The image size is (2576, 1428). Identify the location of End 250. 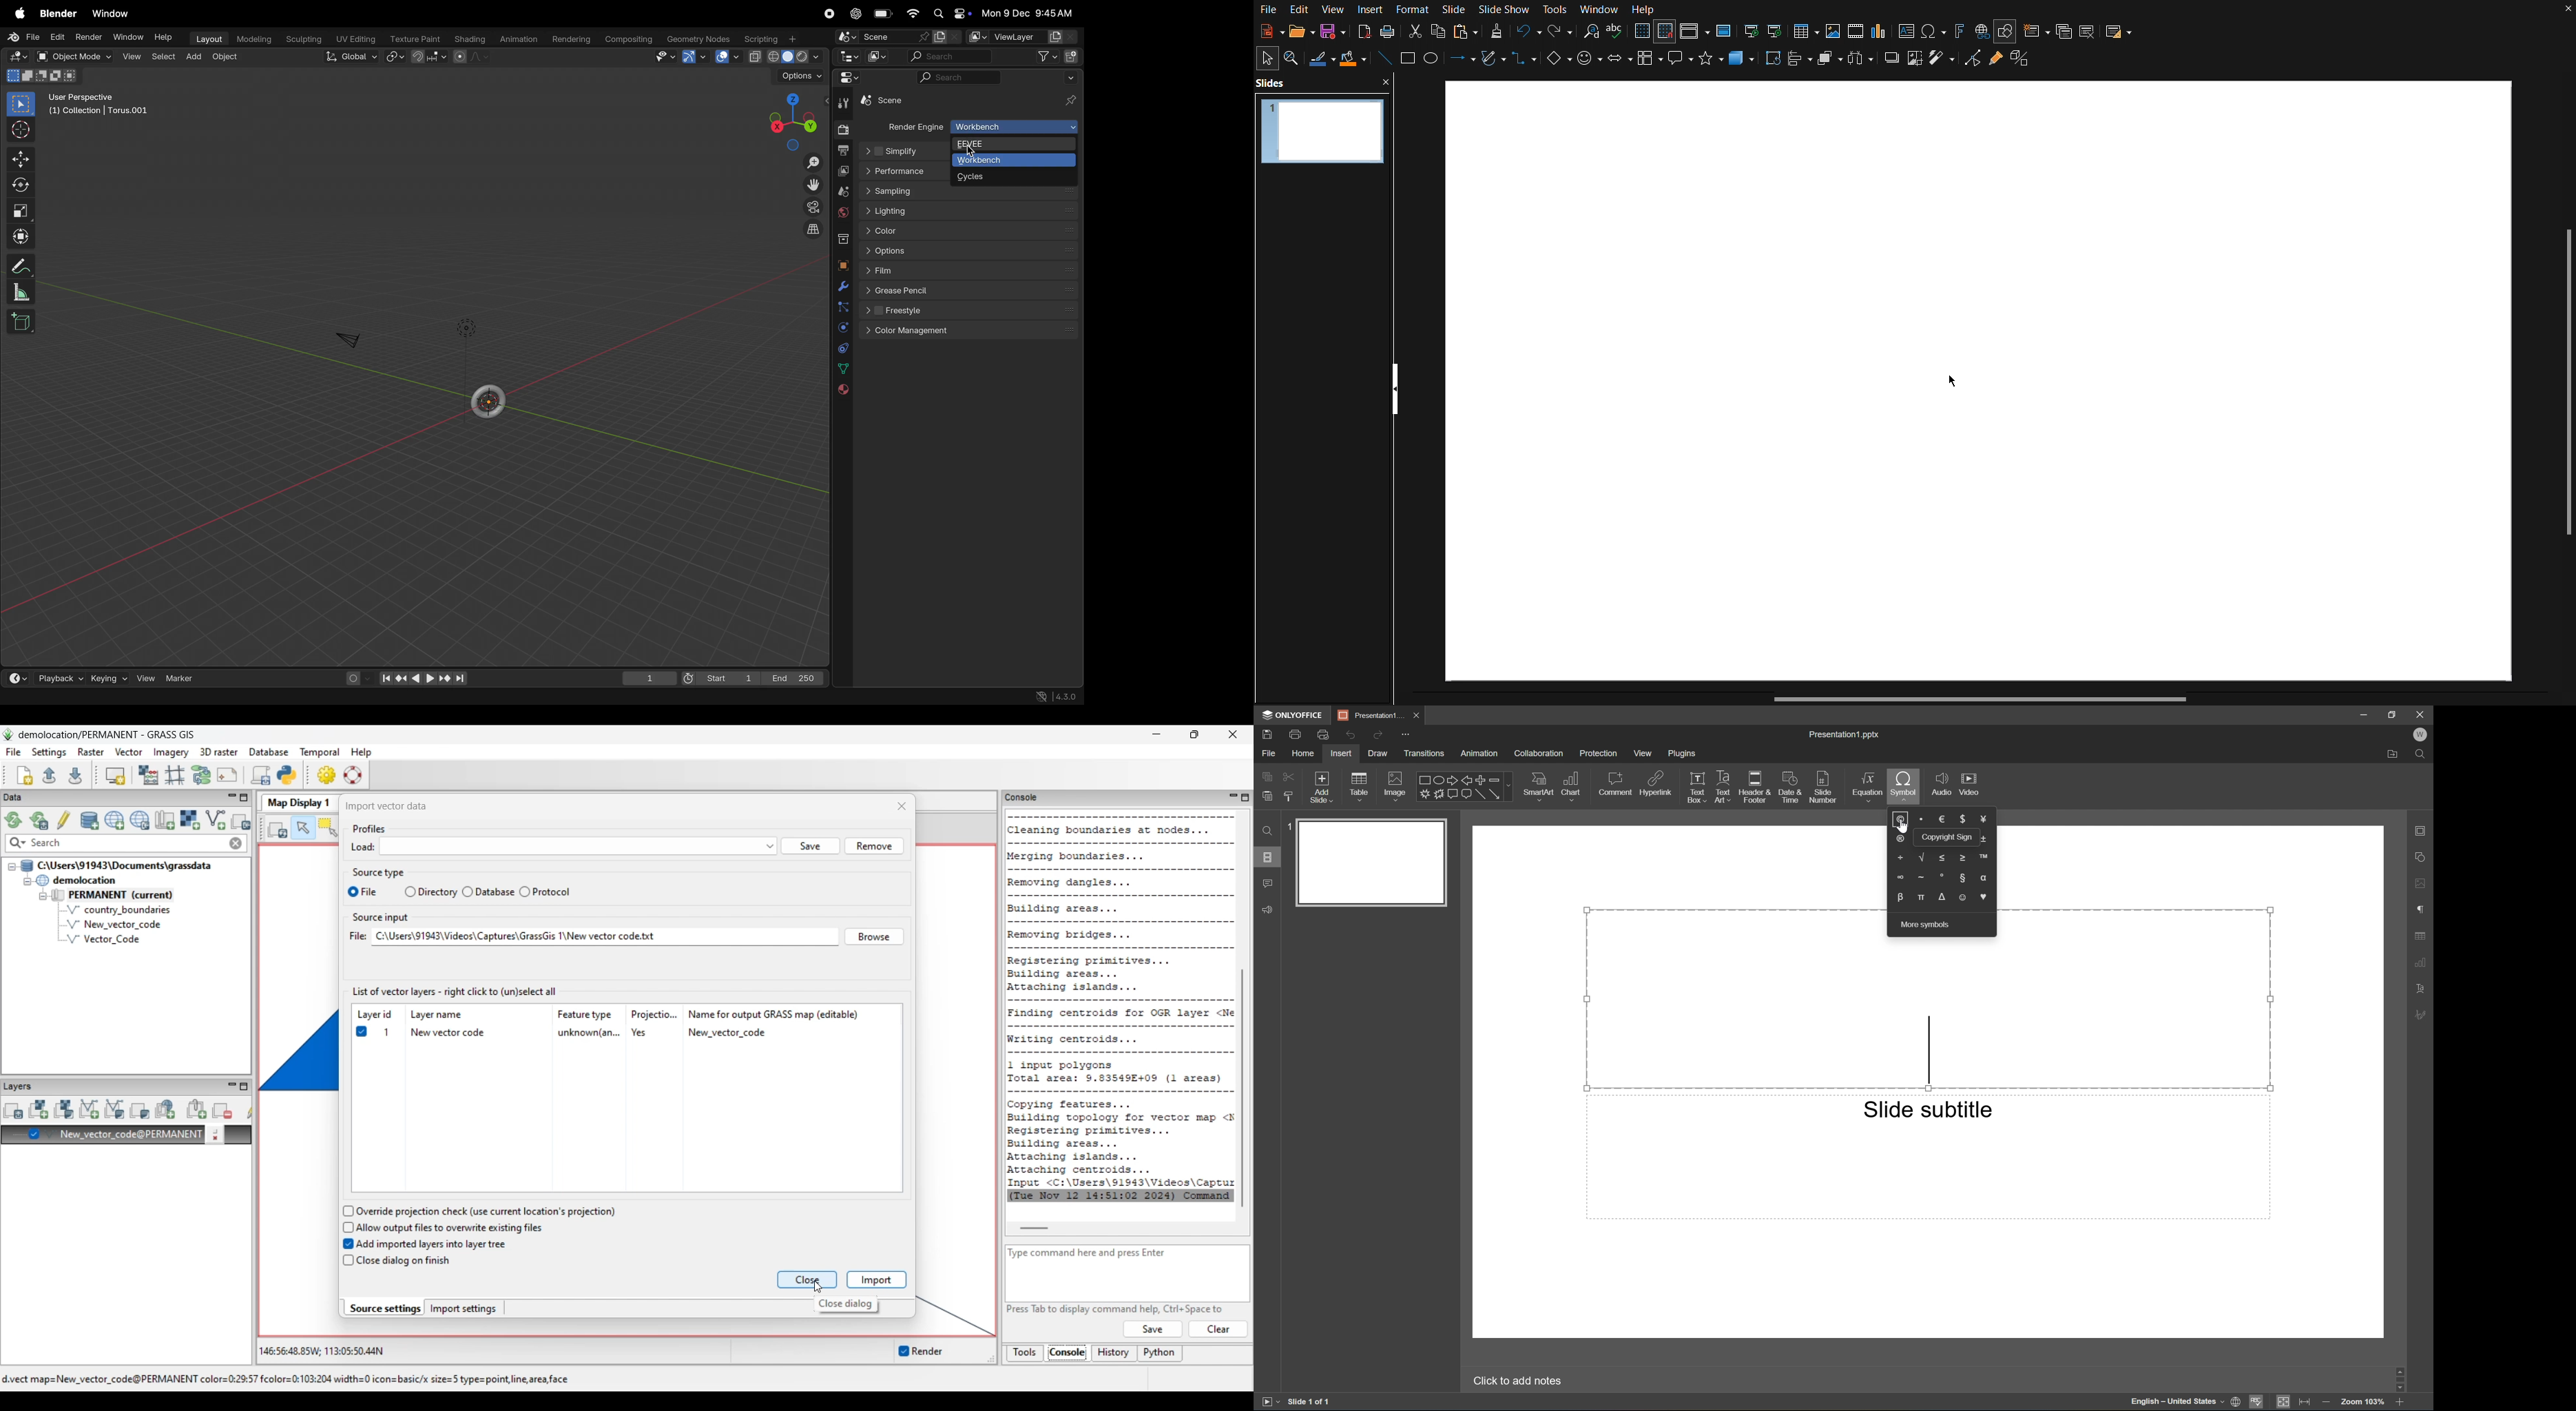
(794, 679).